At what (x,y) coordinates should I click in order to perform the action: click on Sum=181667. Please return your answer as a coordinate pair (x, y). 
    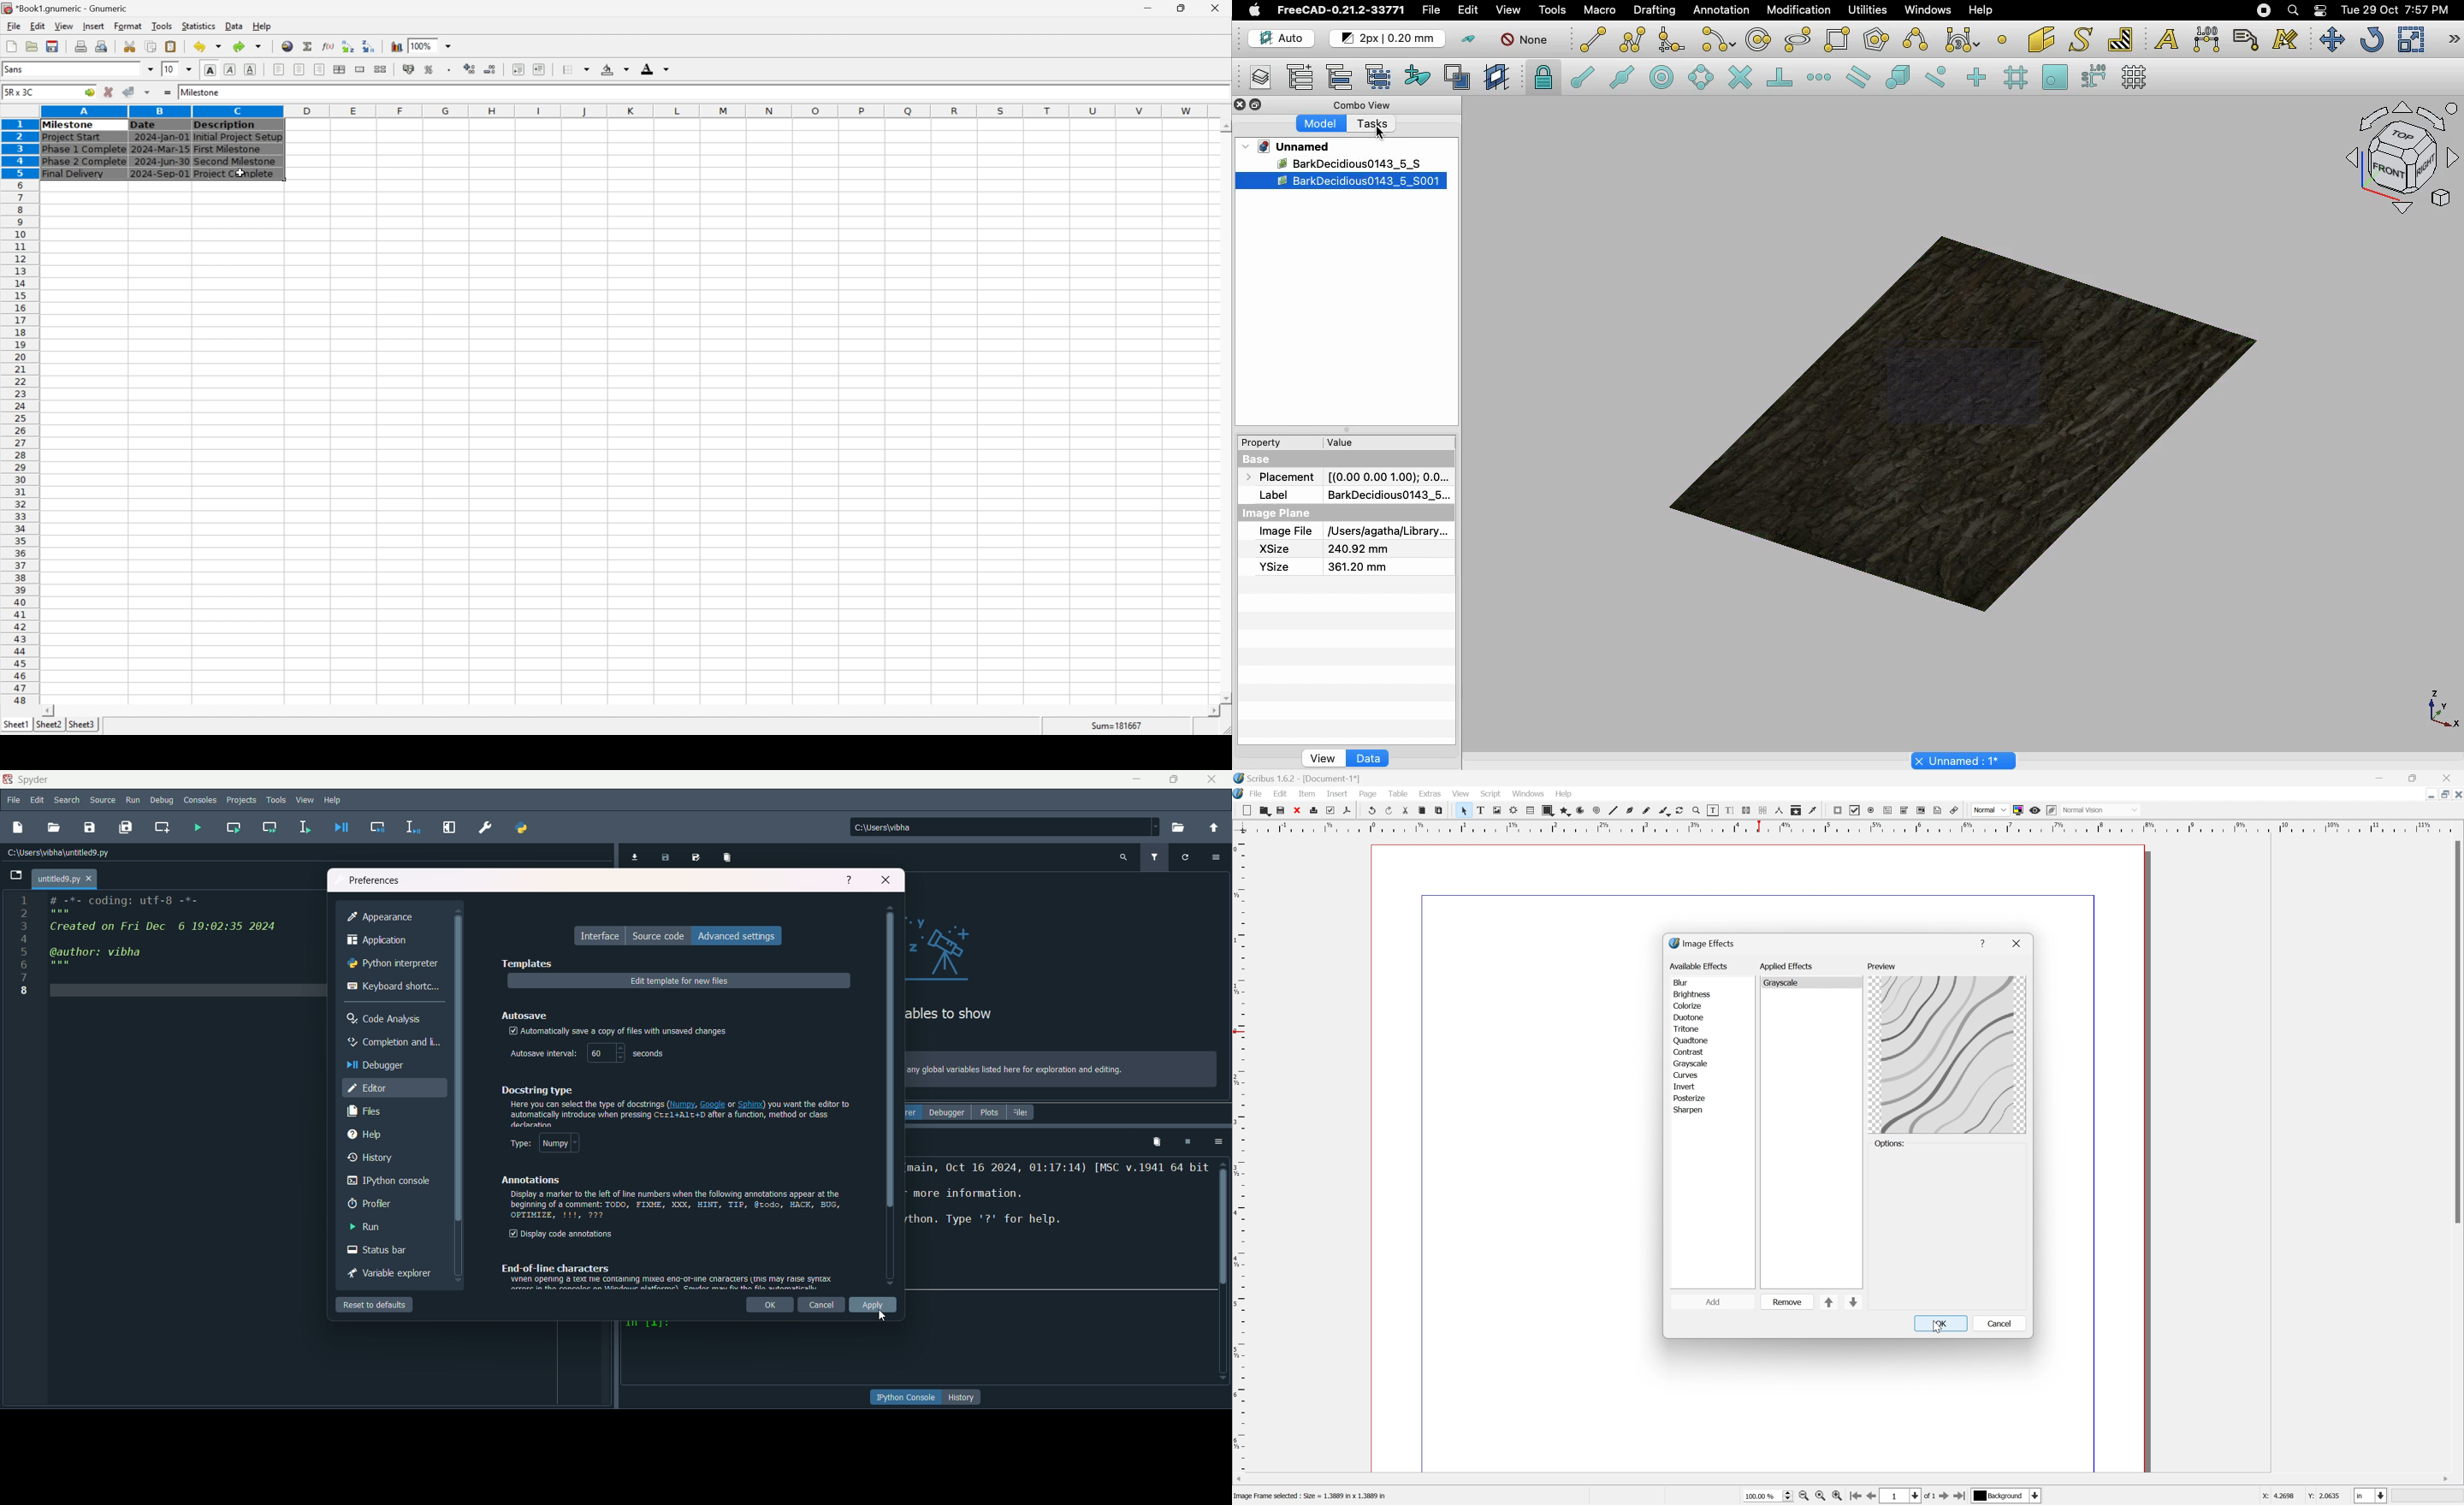
    Looking at the image, I should click on (1118, 725).